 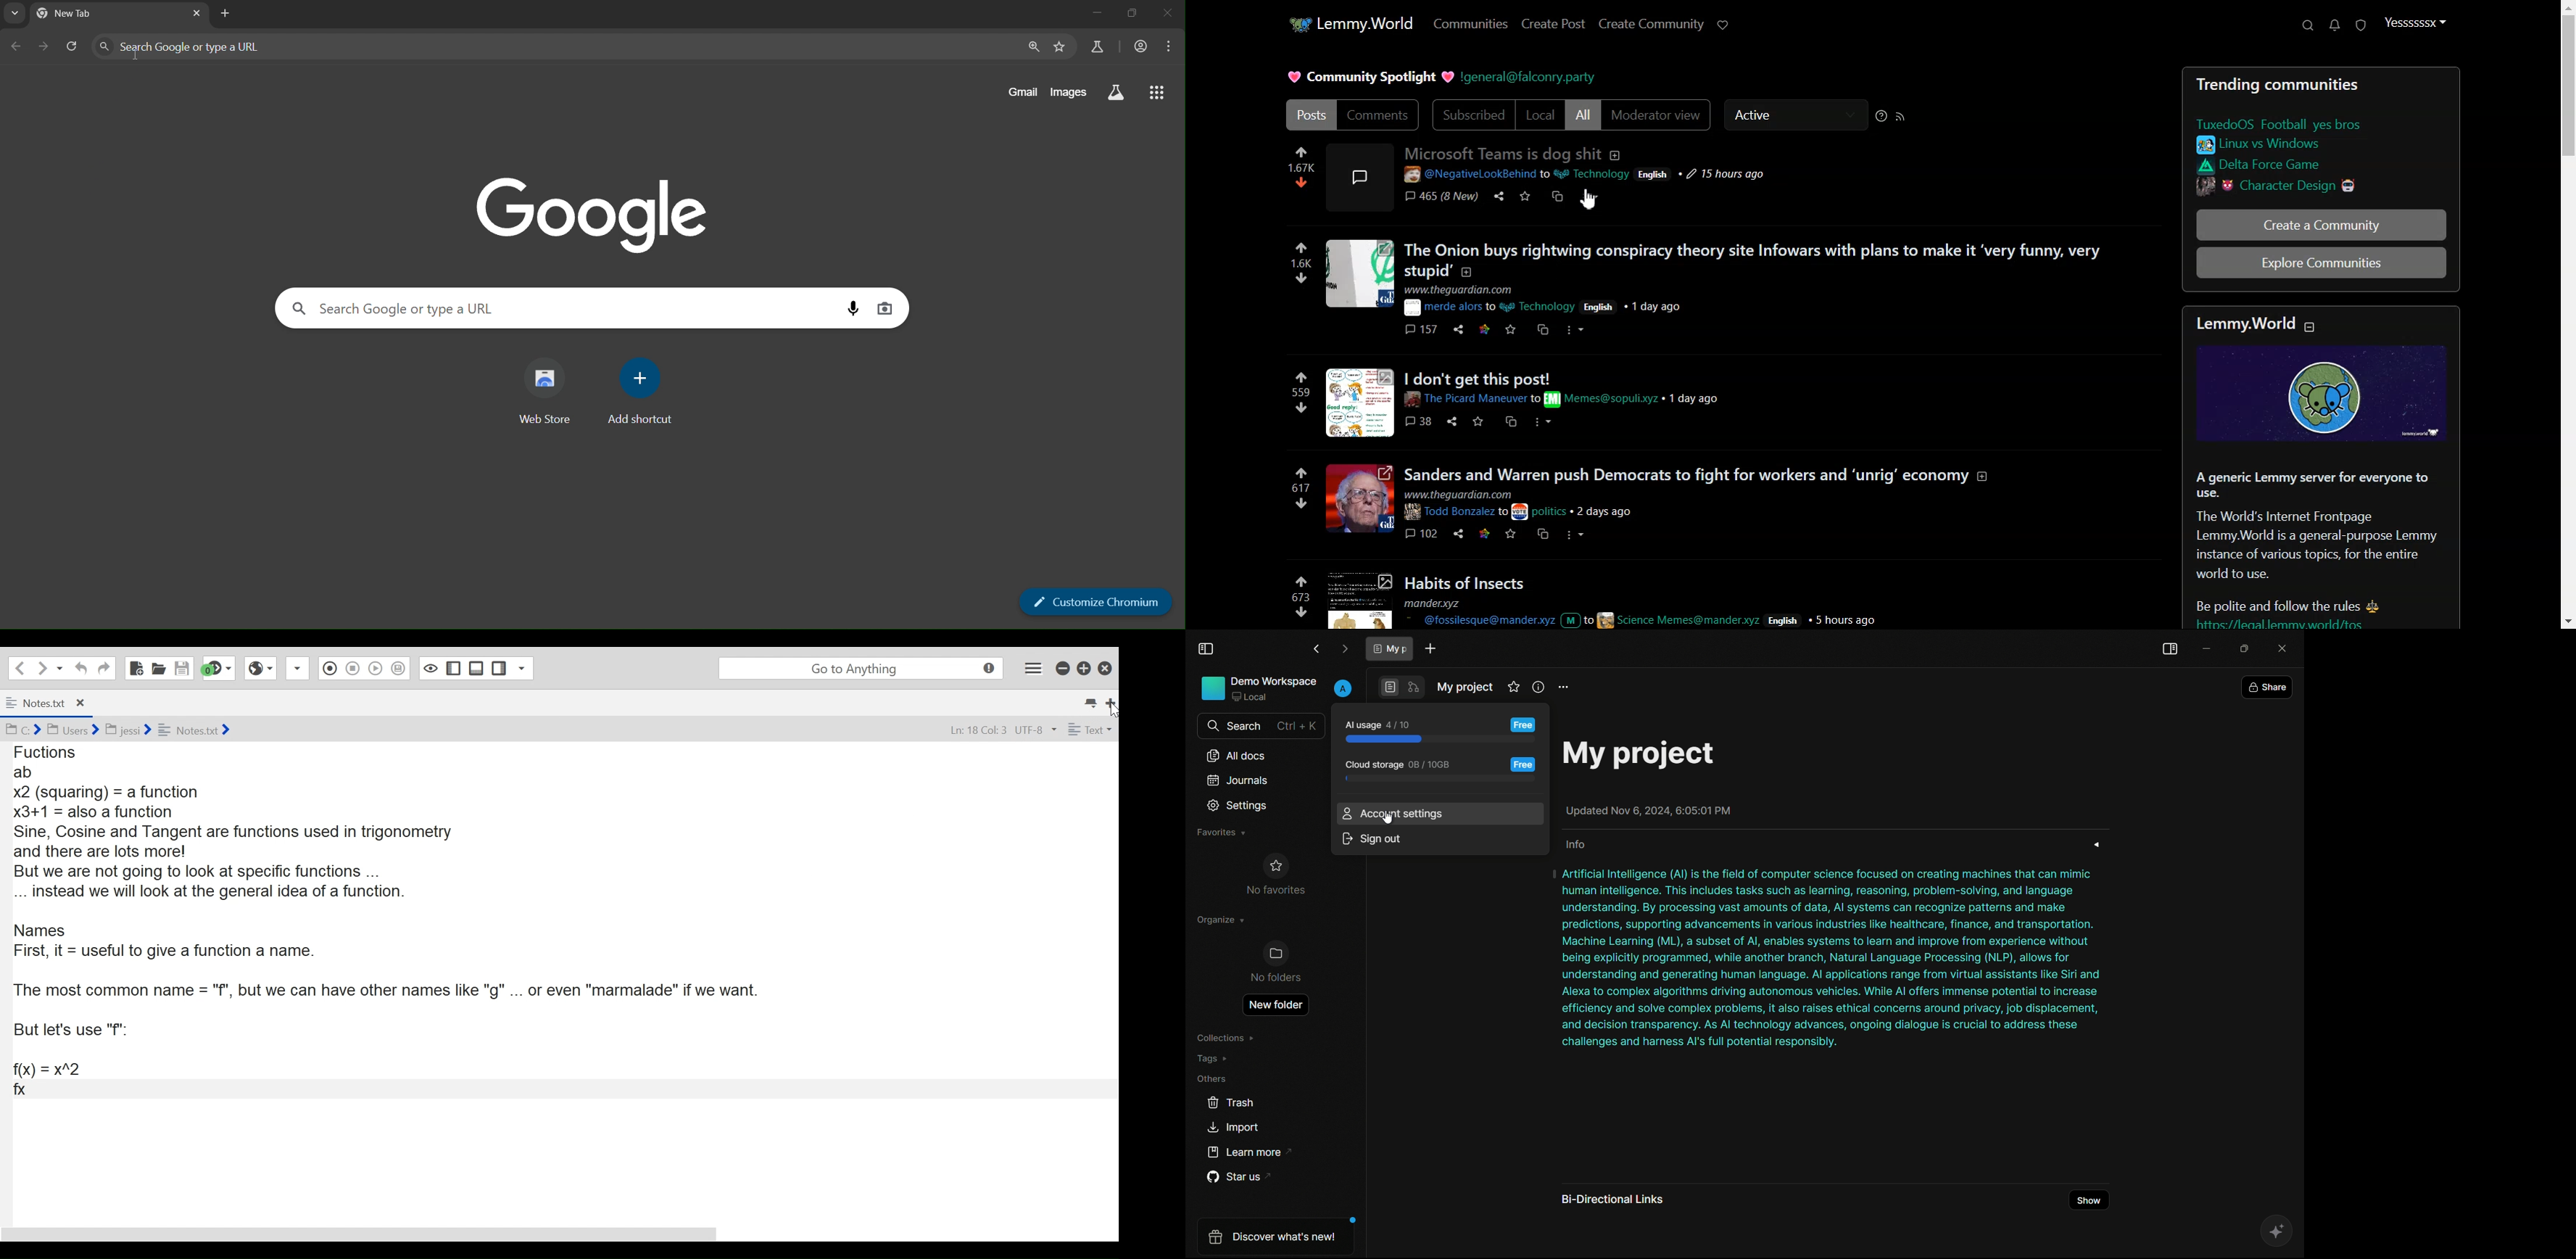 I want to click on link, so click(x=2294, y=185).